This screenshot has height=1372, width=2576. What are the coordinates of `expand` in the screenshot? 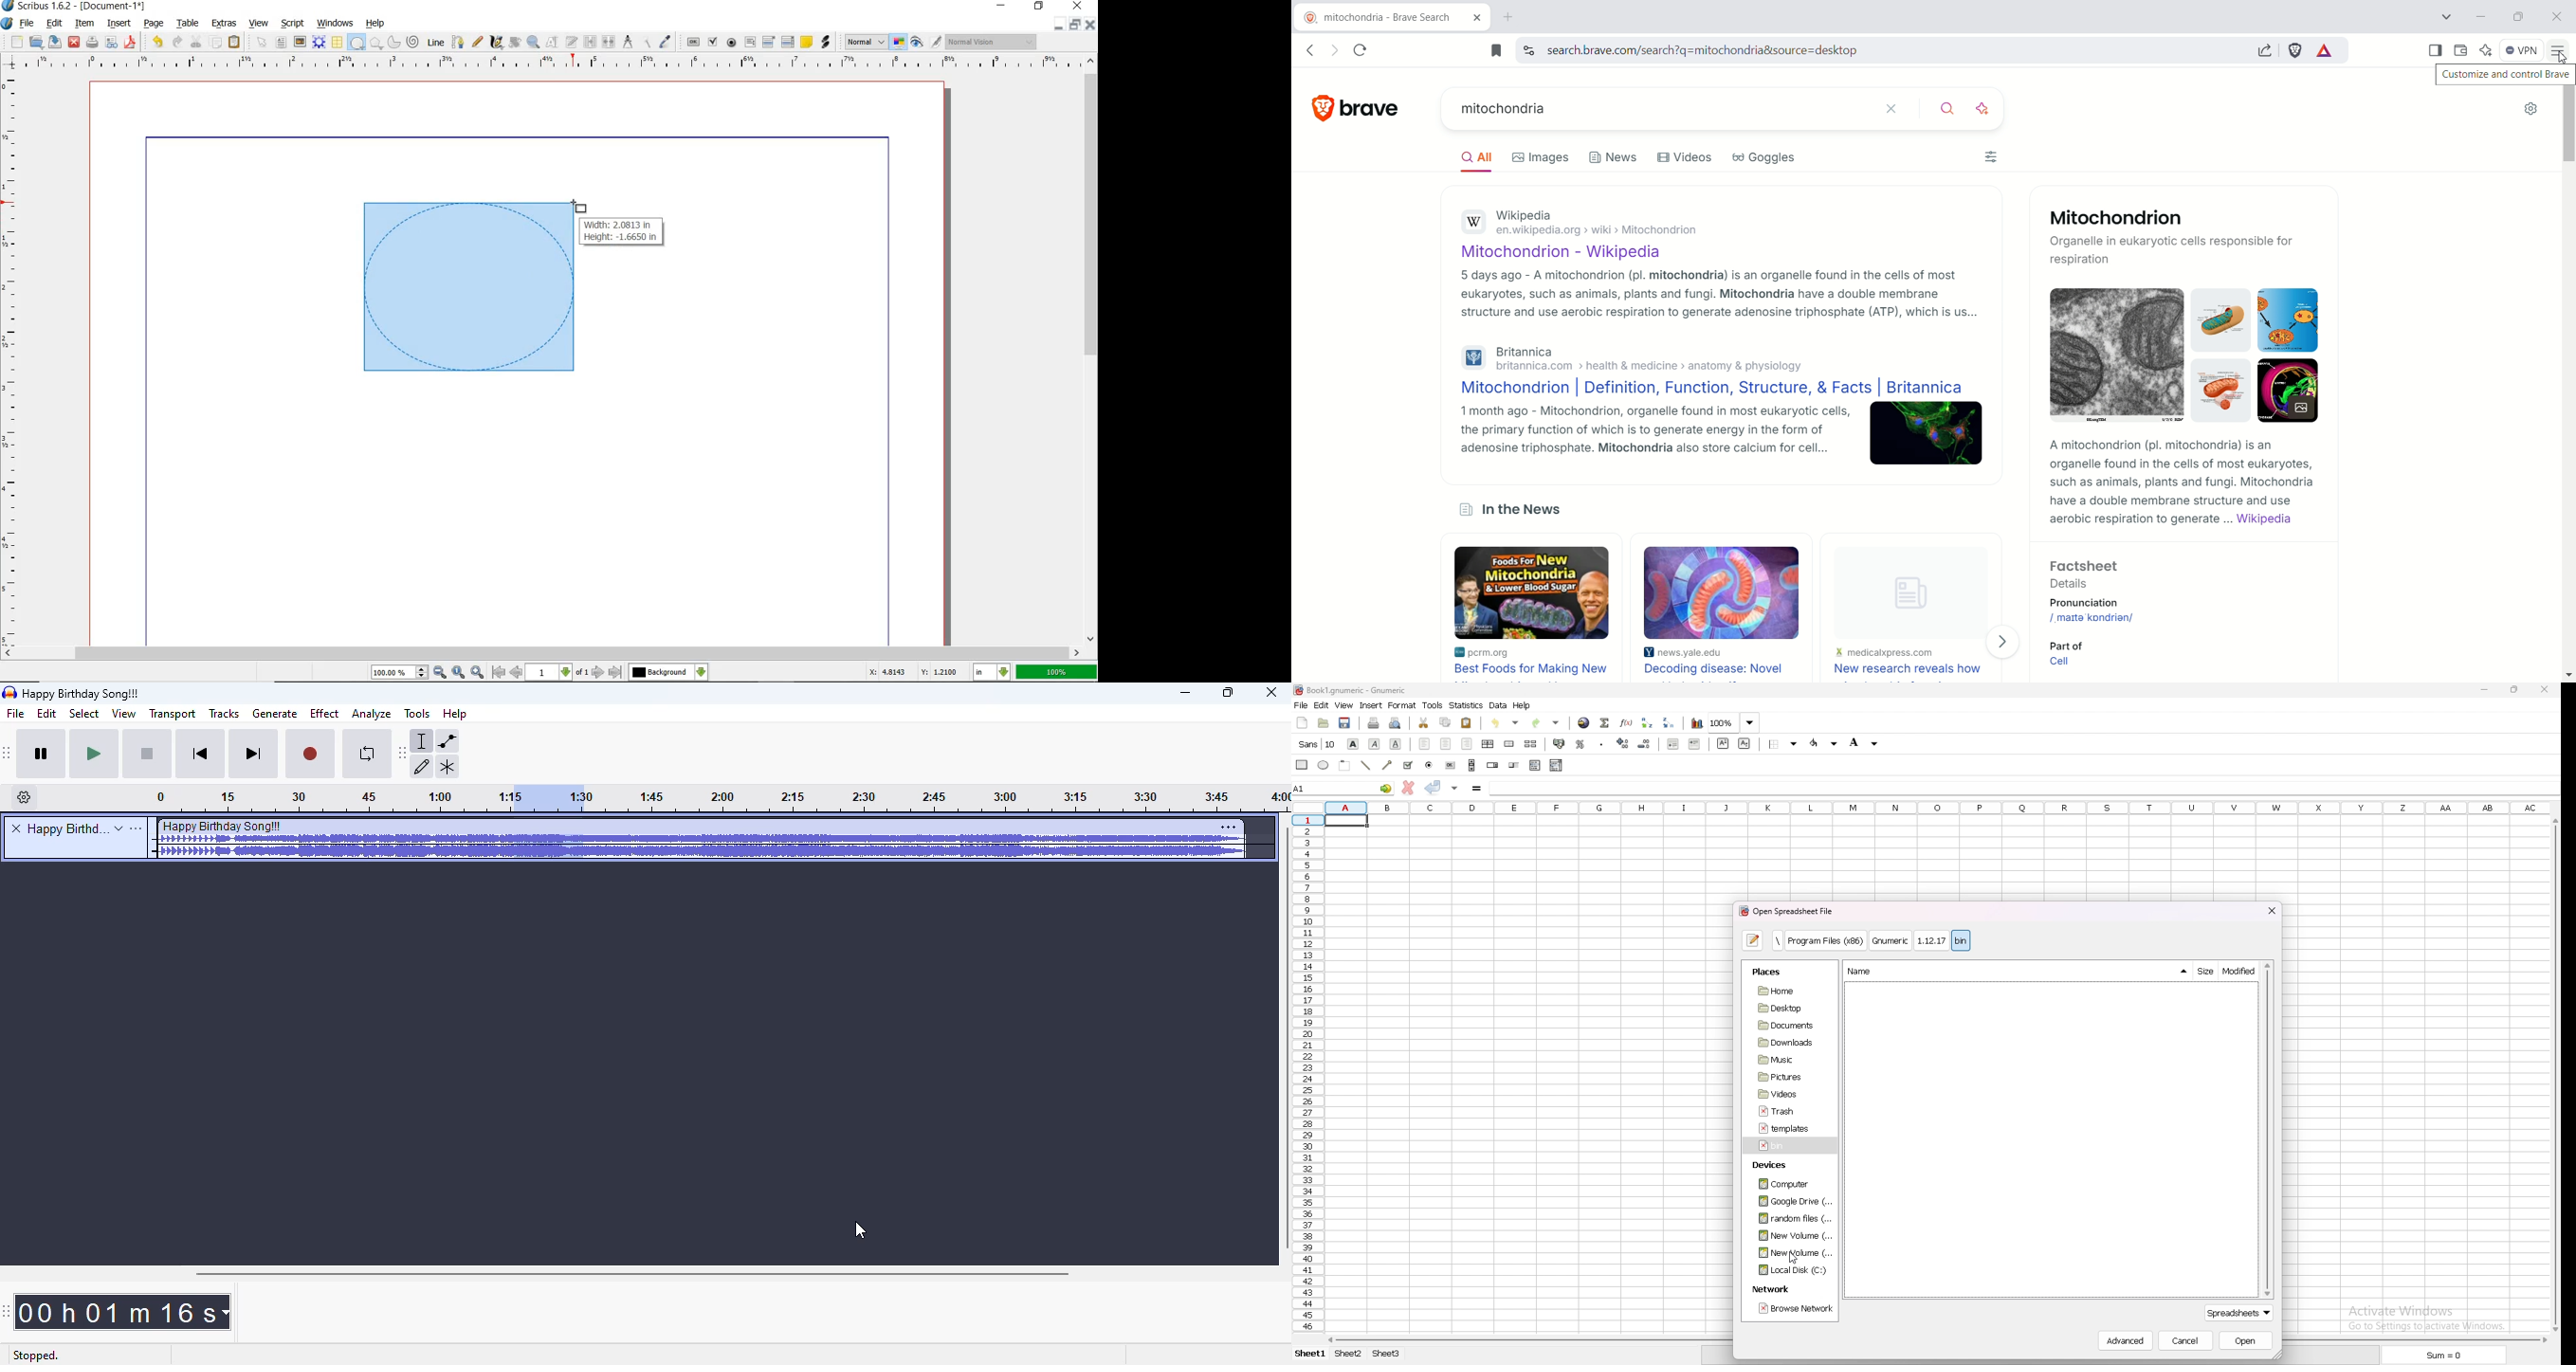 It's located at (119, 828).